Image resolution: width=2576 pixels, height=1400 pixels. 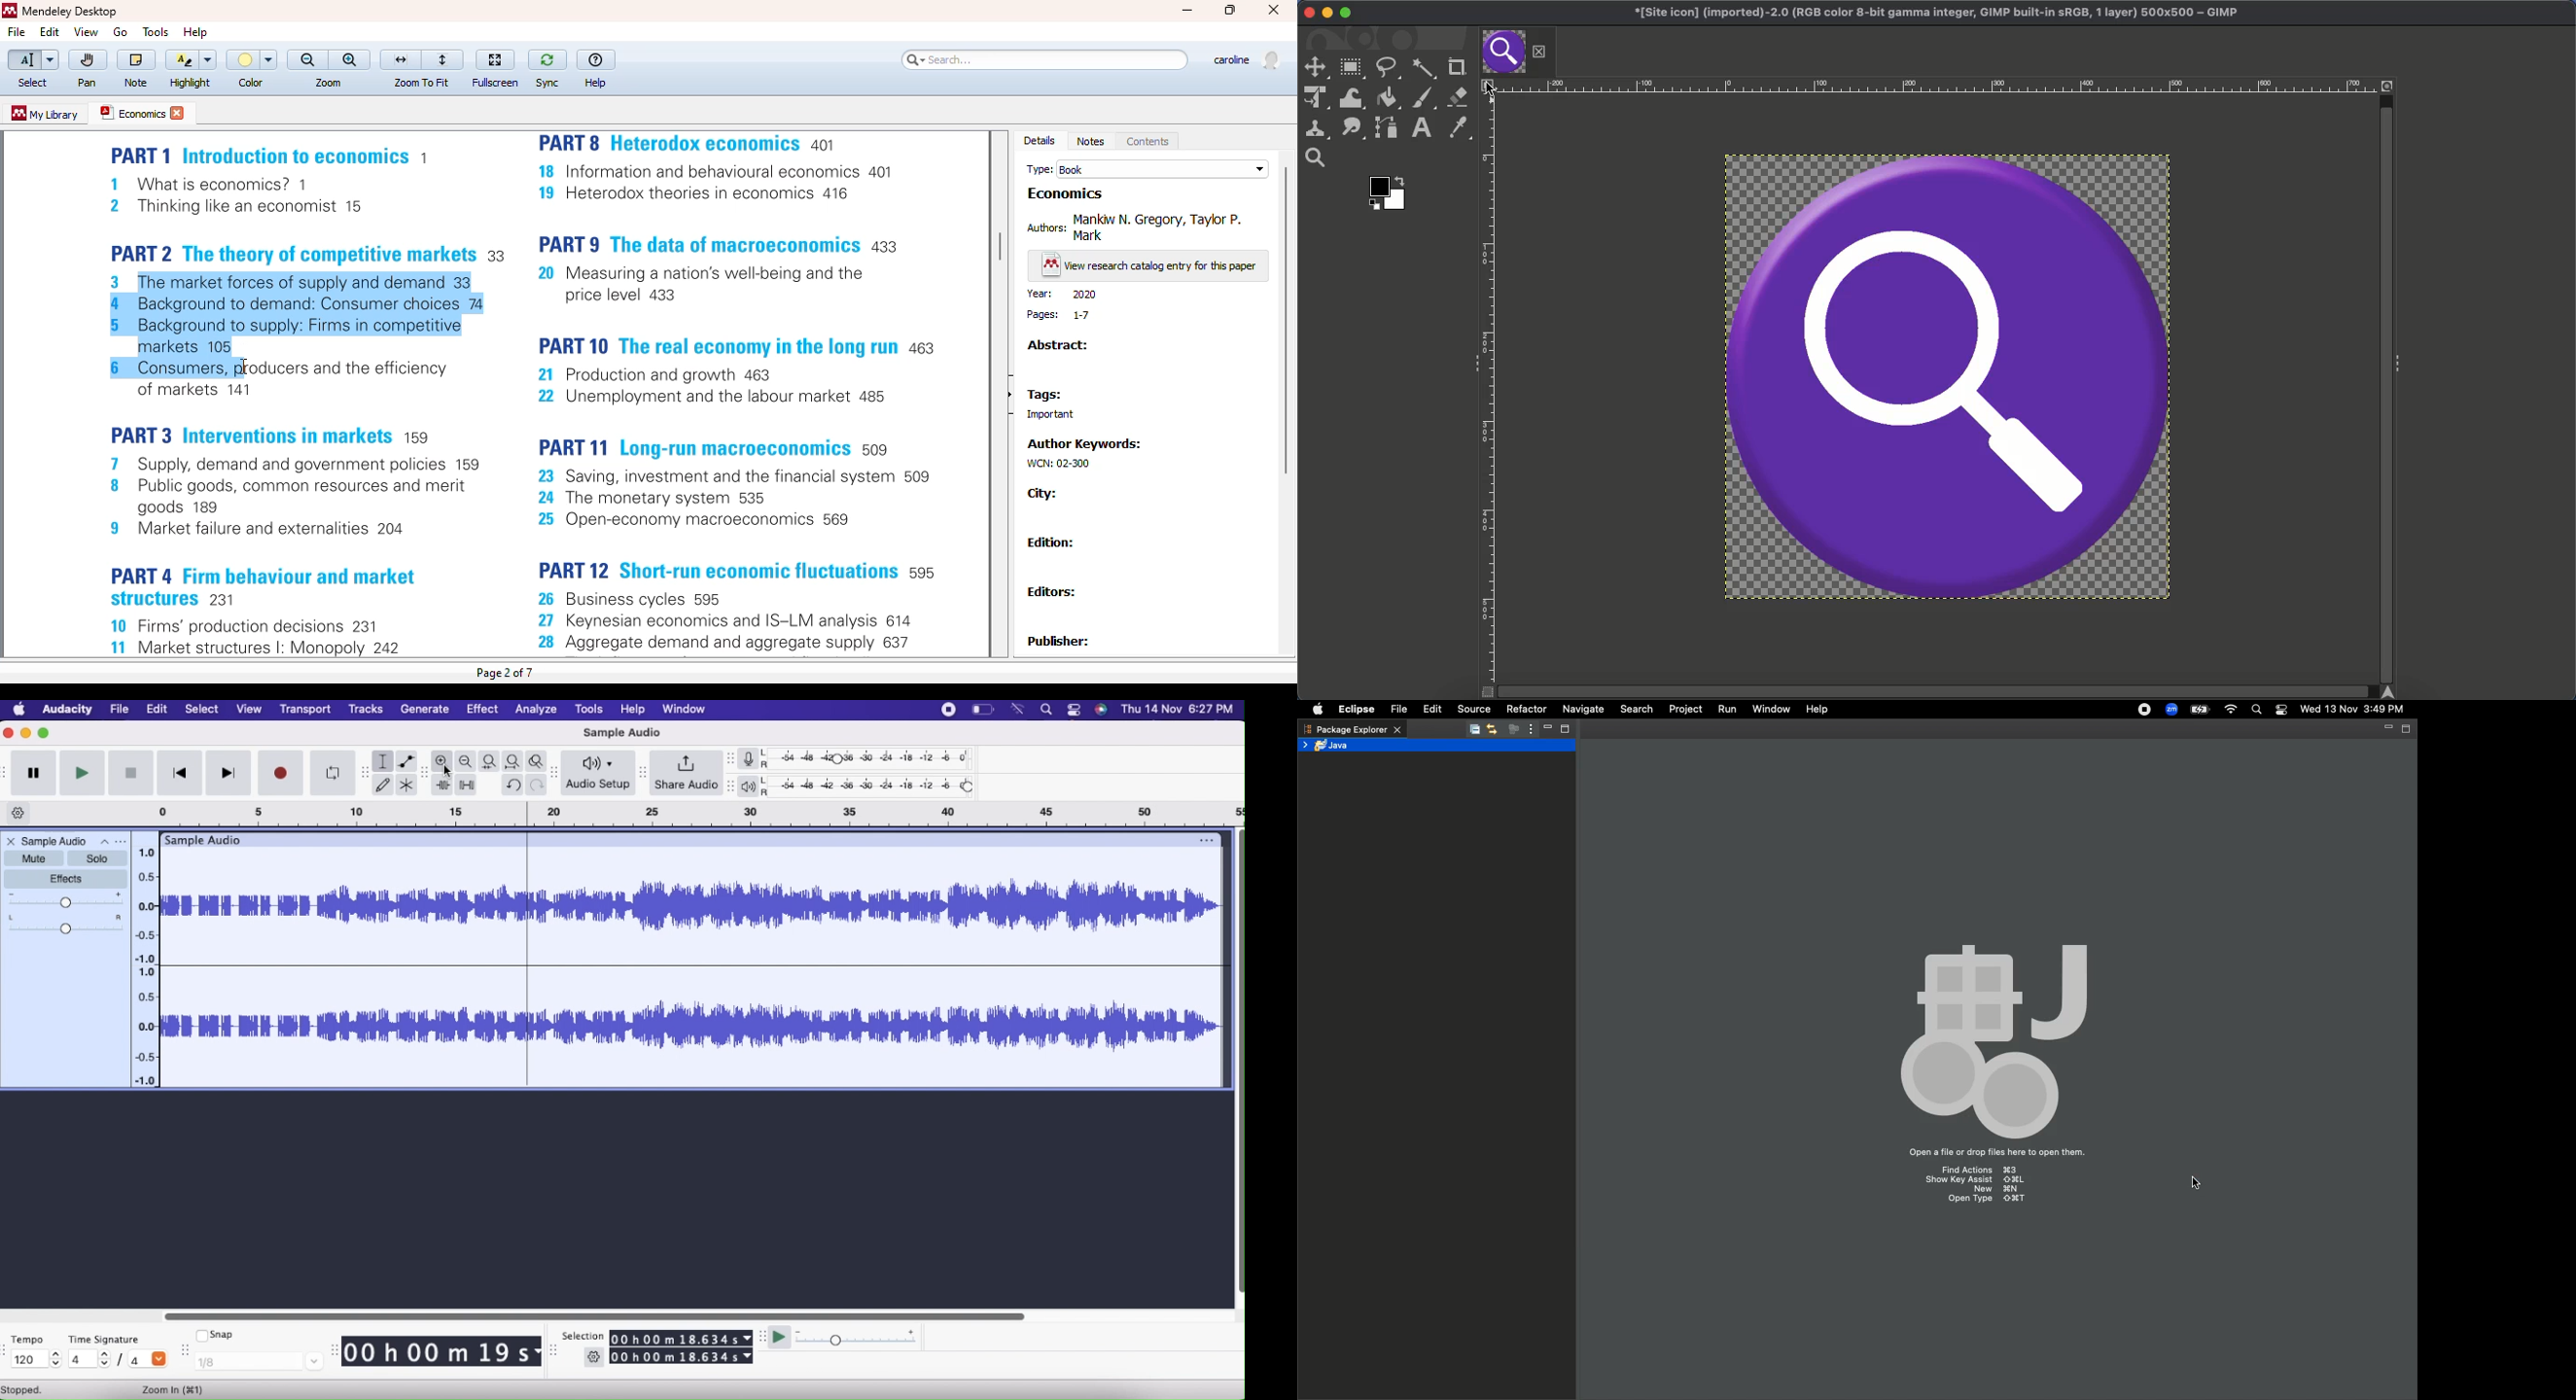 What do you see at coordinates (88, 61) in the screenshot?
I see `pan` at bounding box center [88, 61].